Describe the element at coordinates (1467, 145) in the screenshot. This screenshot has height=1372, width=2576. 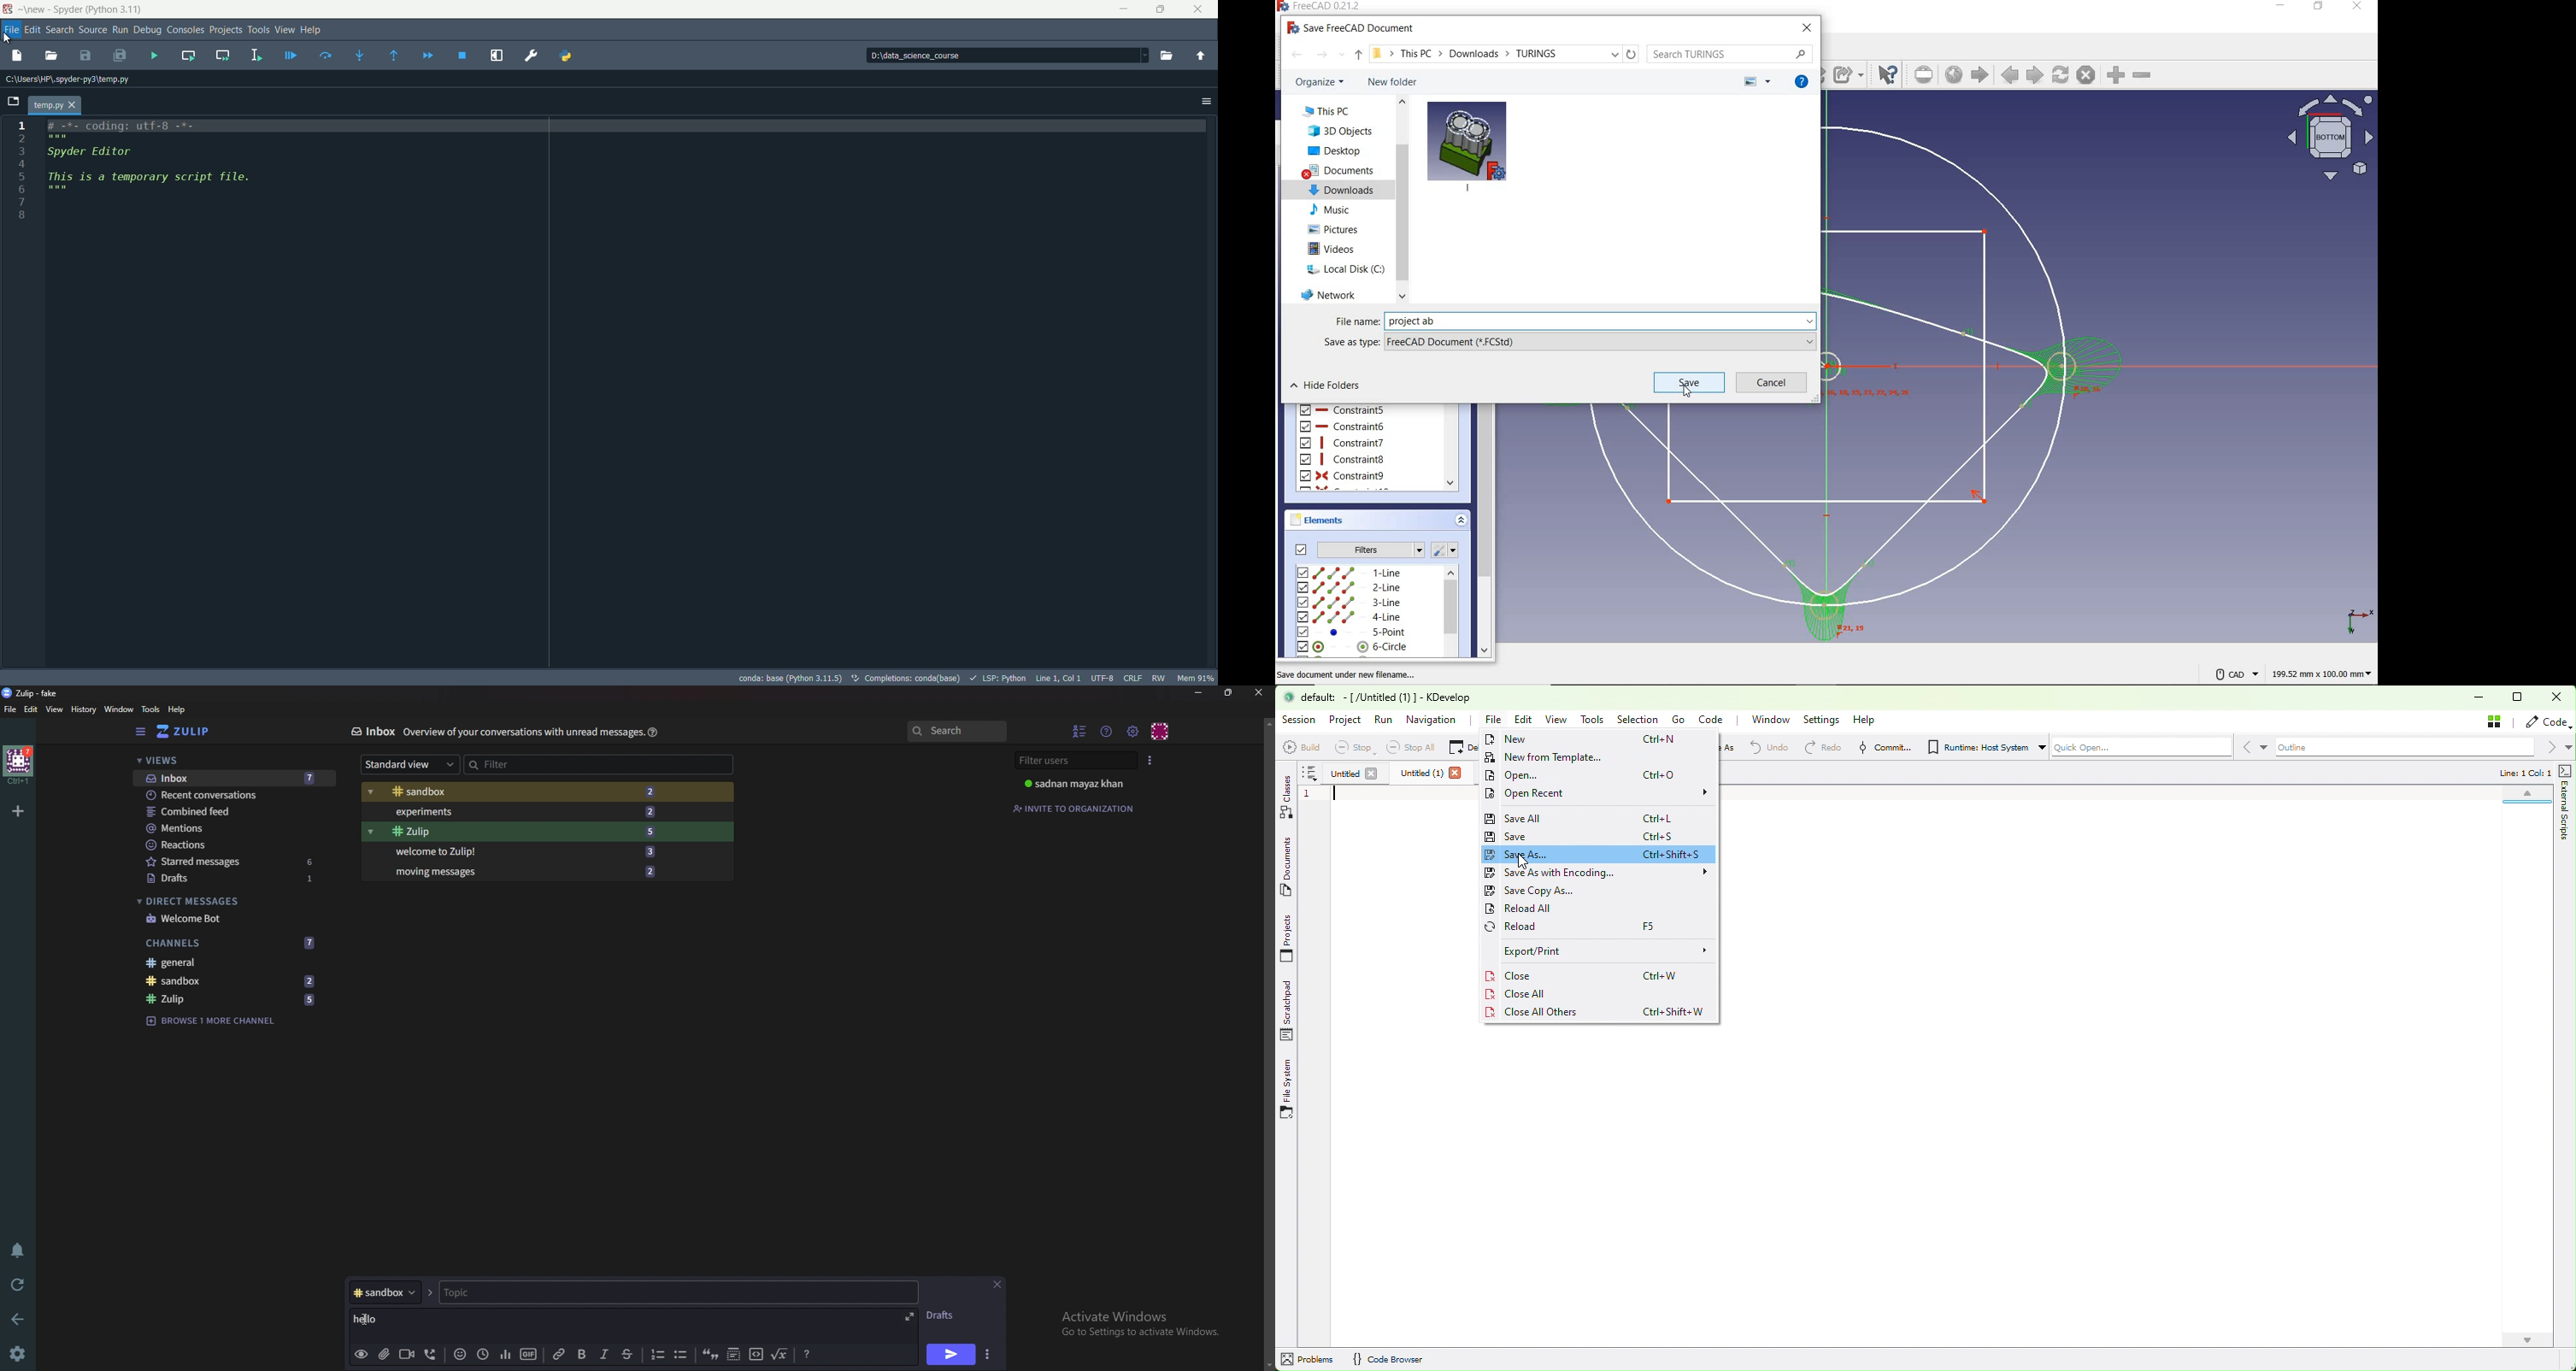
I see `dowloaded image` at that location.